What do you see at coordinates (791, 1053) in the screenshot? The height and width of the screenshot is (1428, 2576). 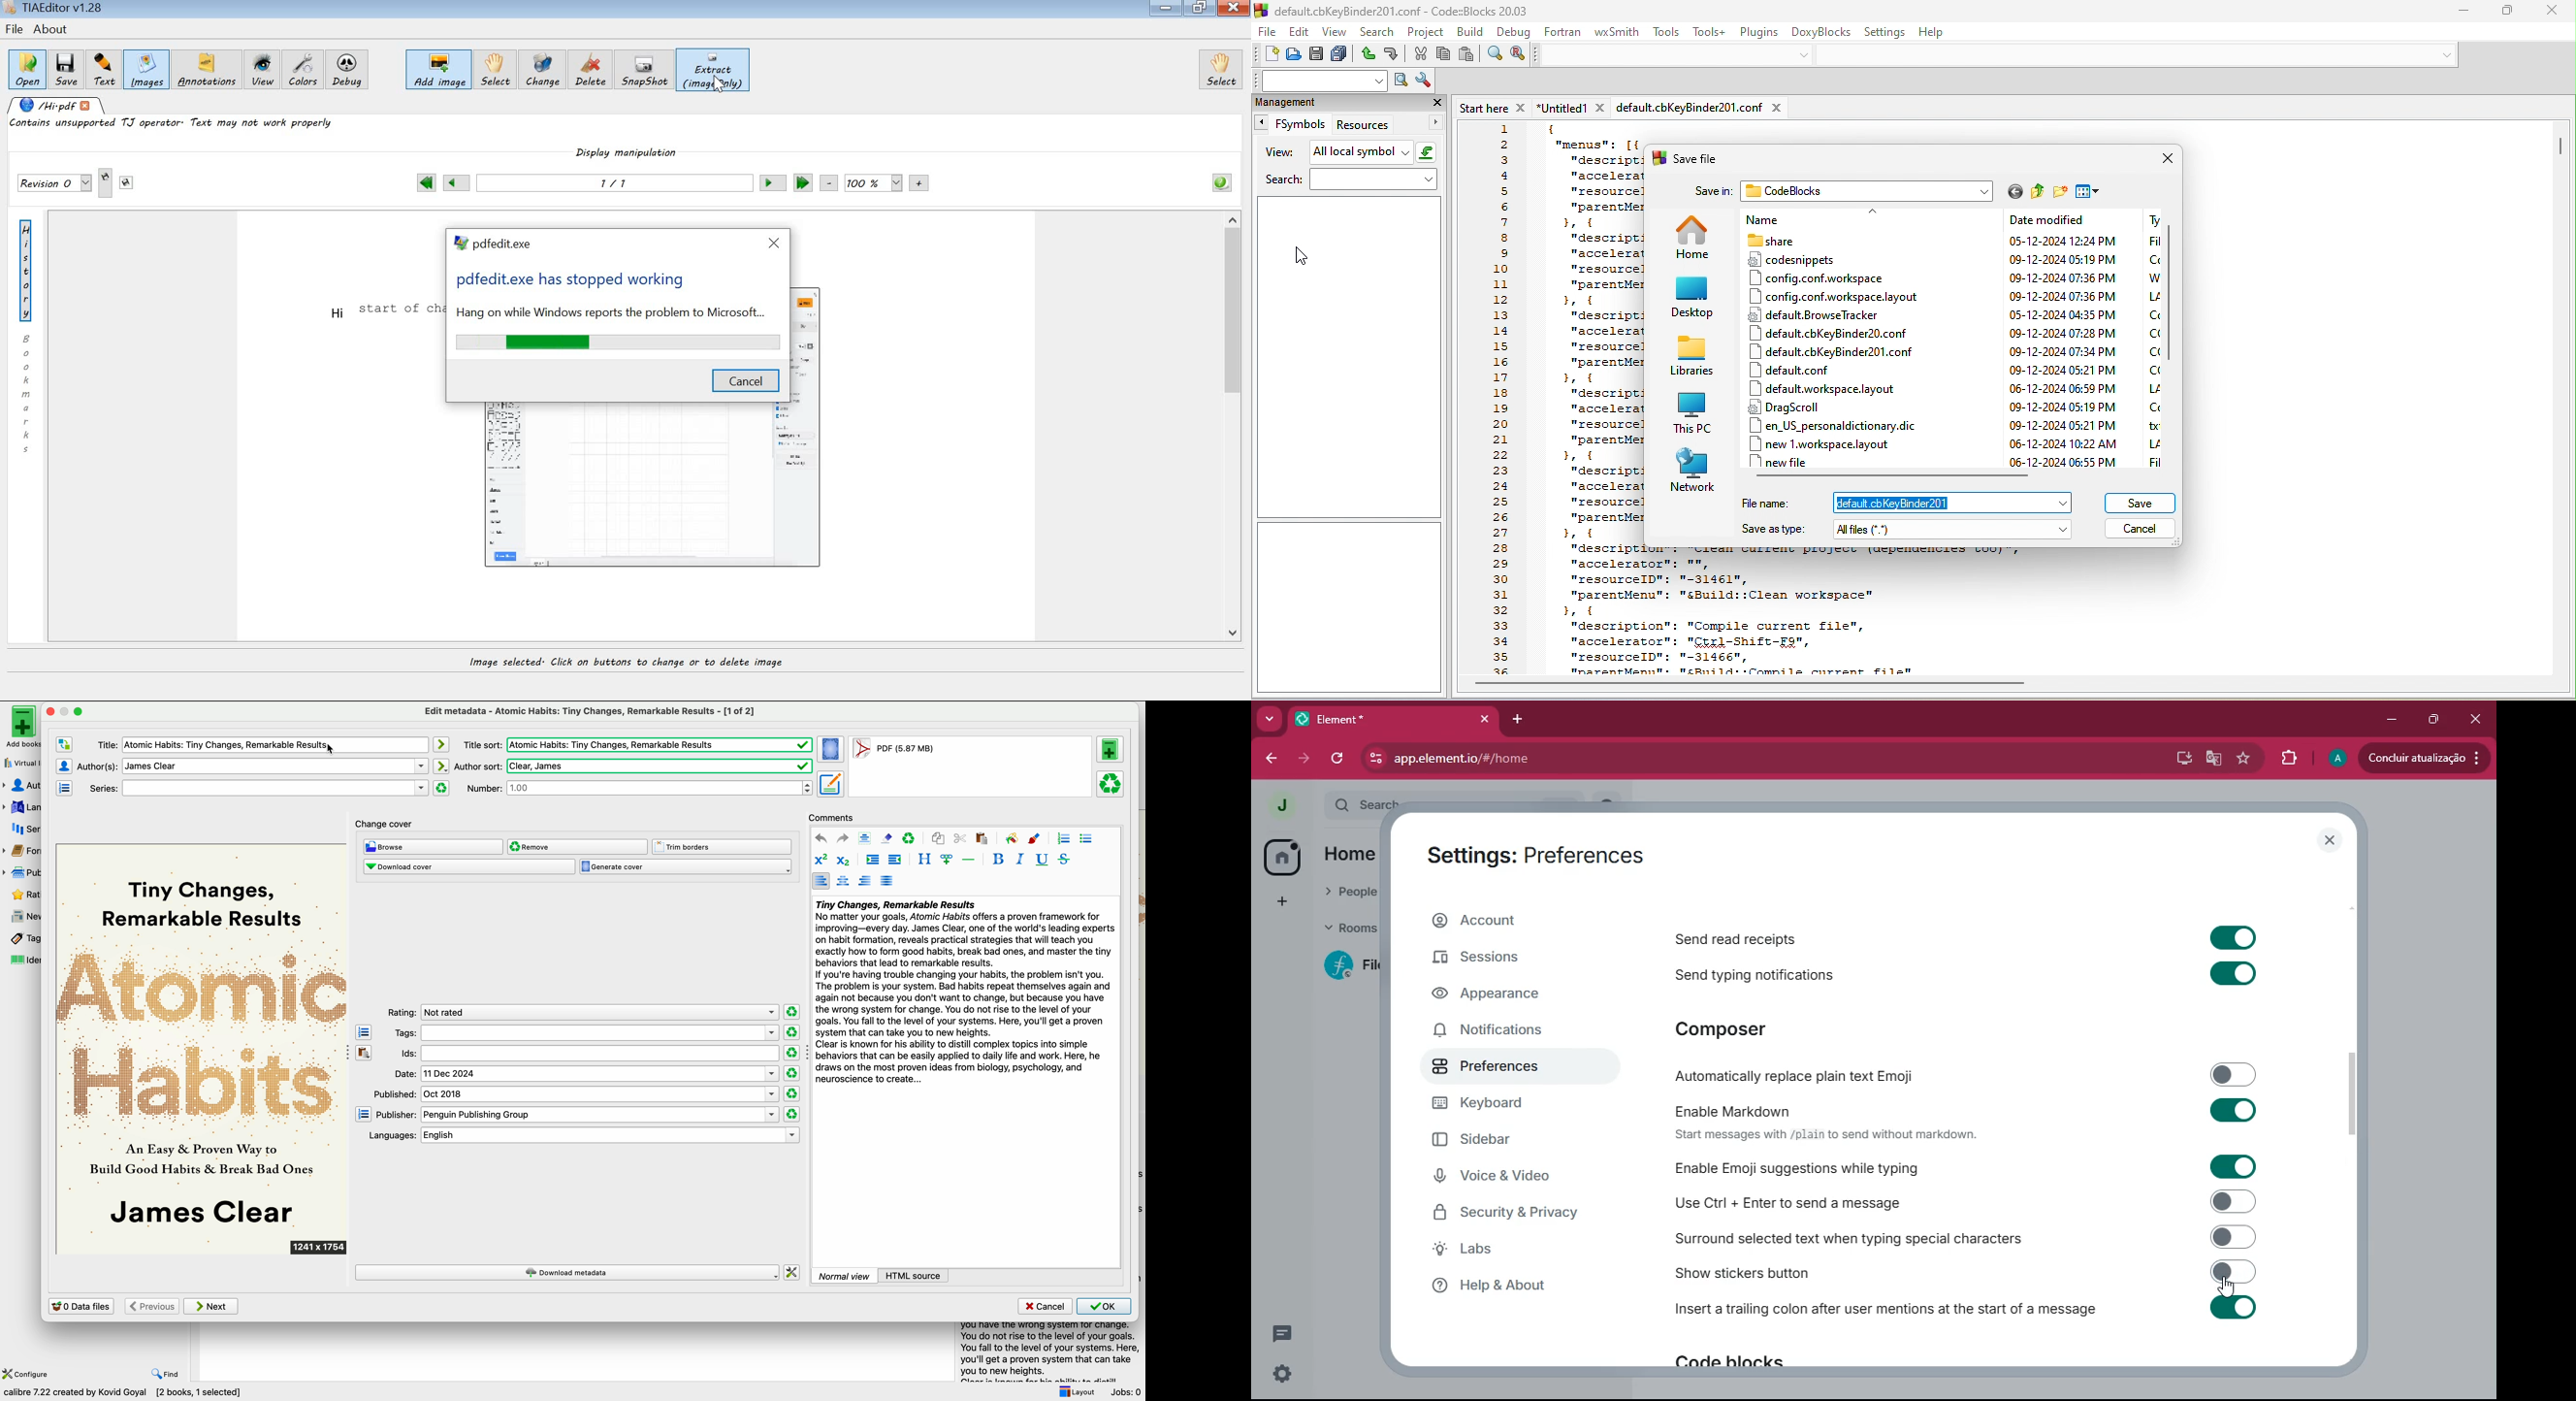 I see `clear rating` at bounding box center [791, 1053].